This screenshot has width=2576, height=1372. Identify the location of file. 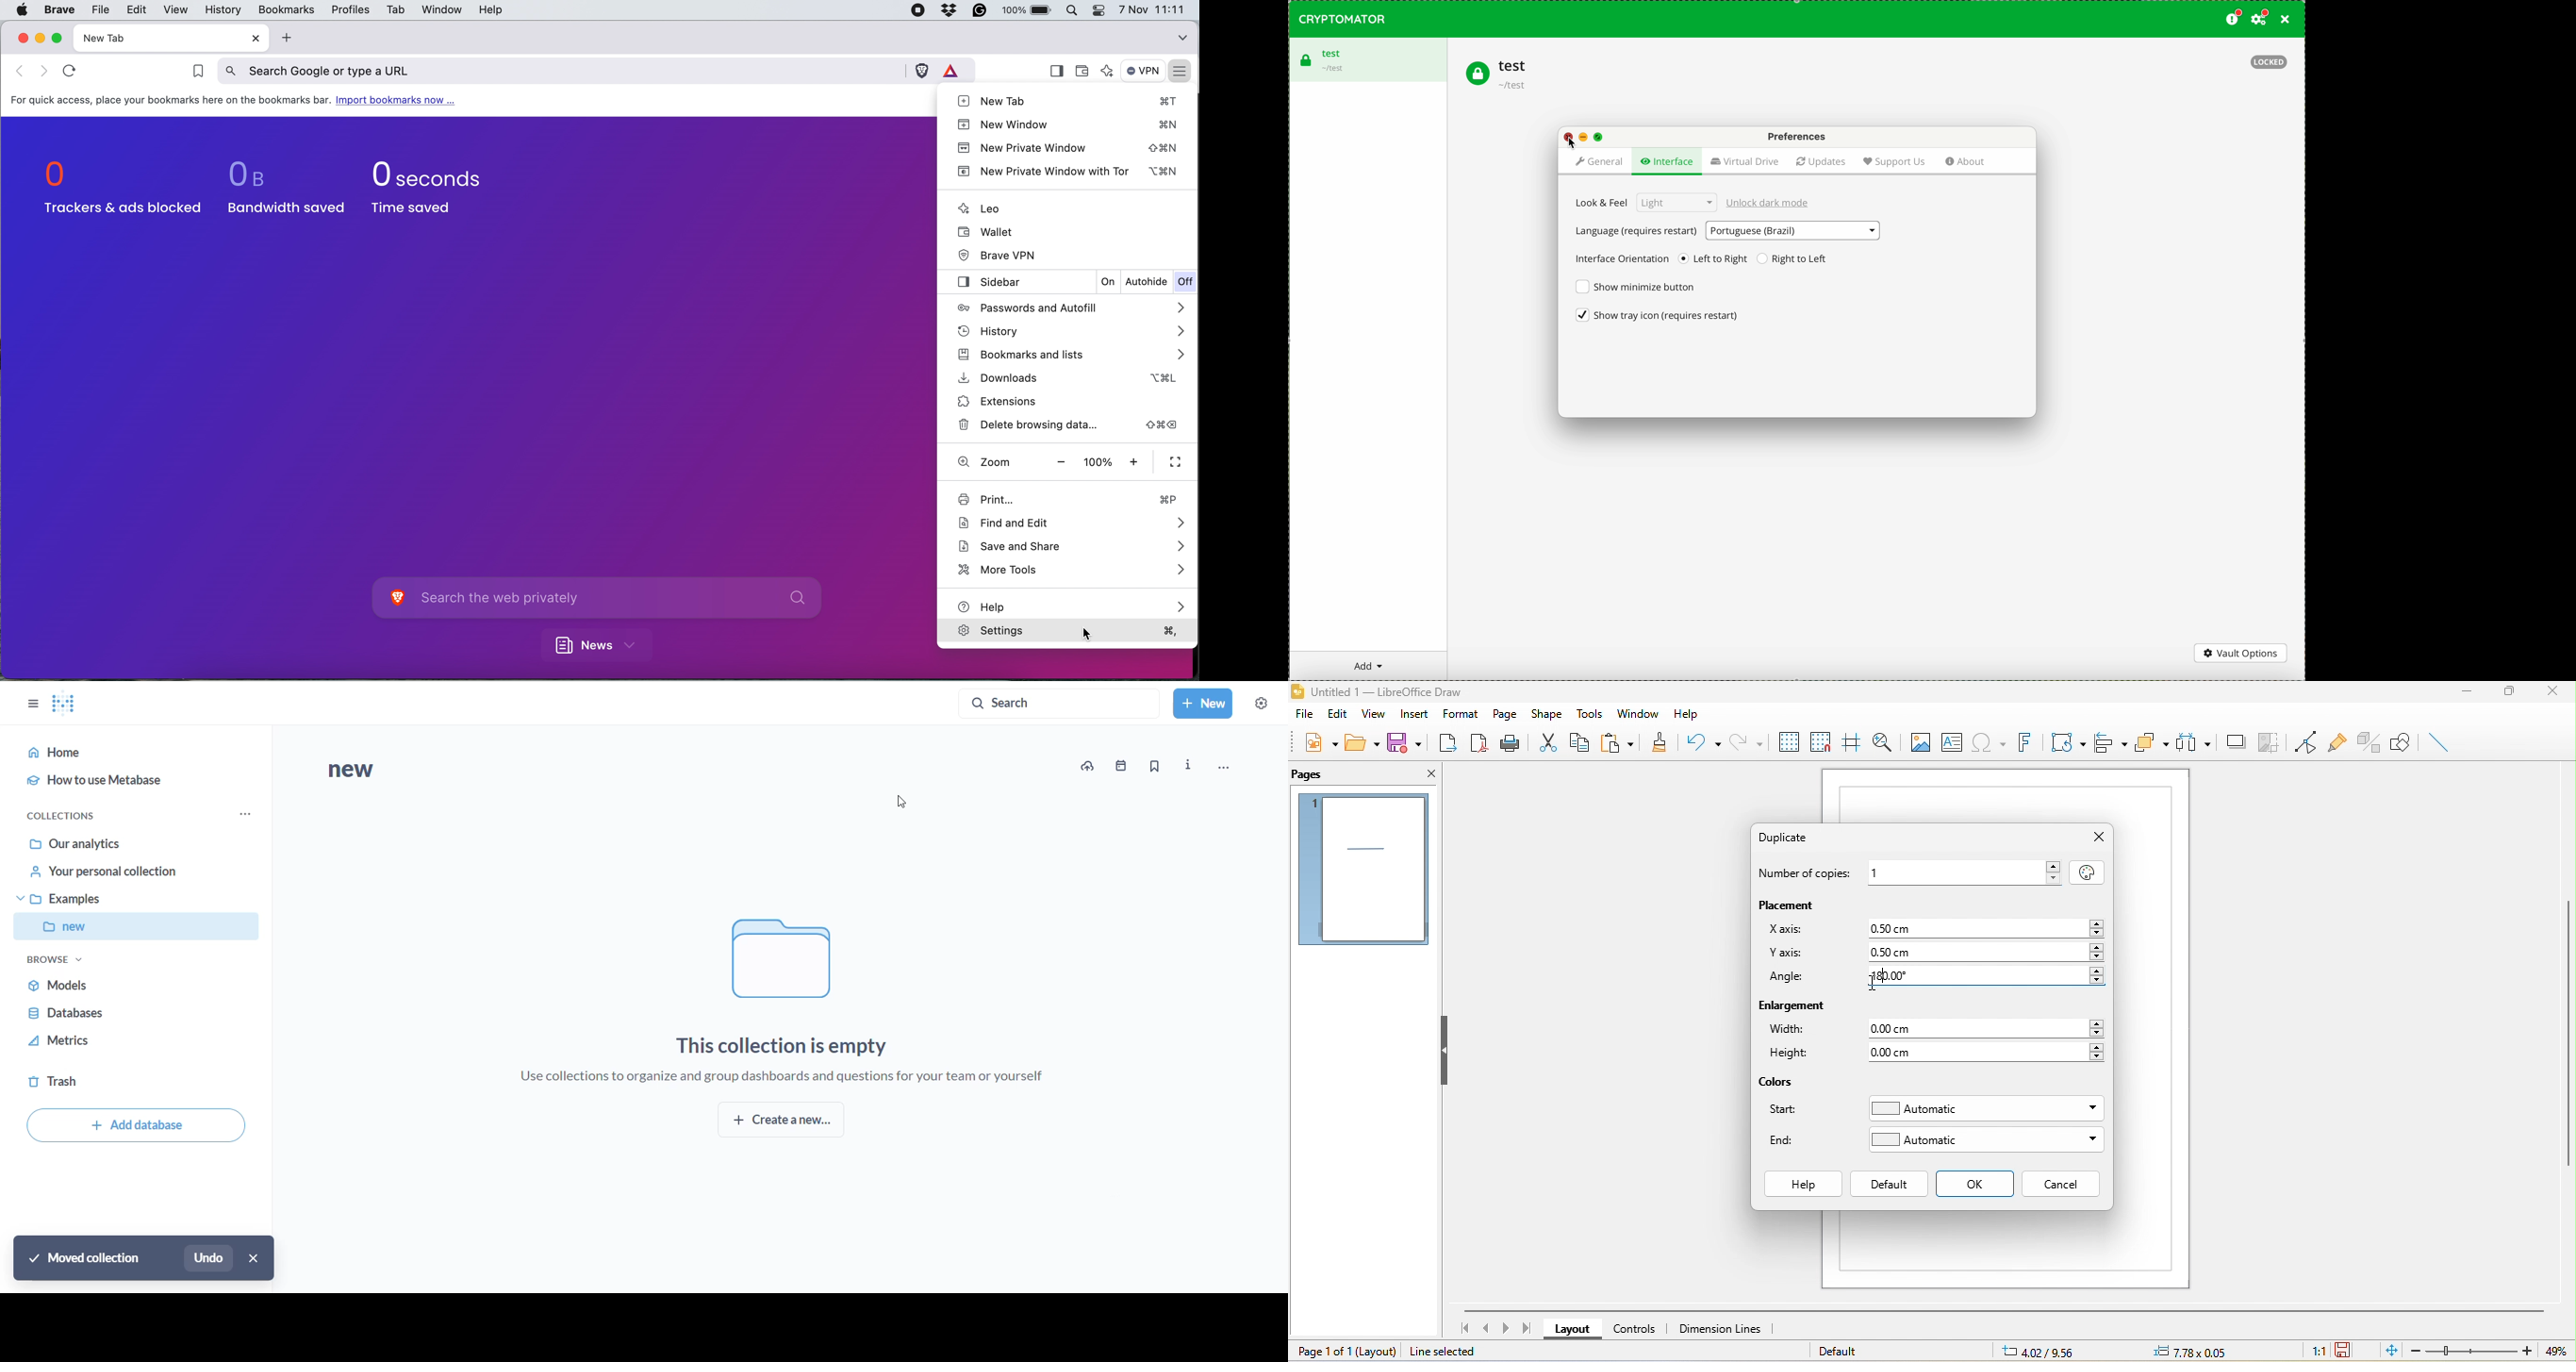
(1306, 713).